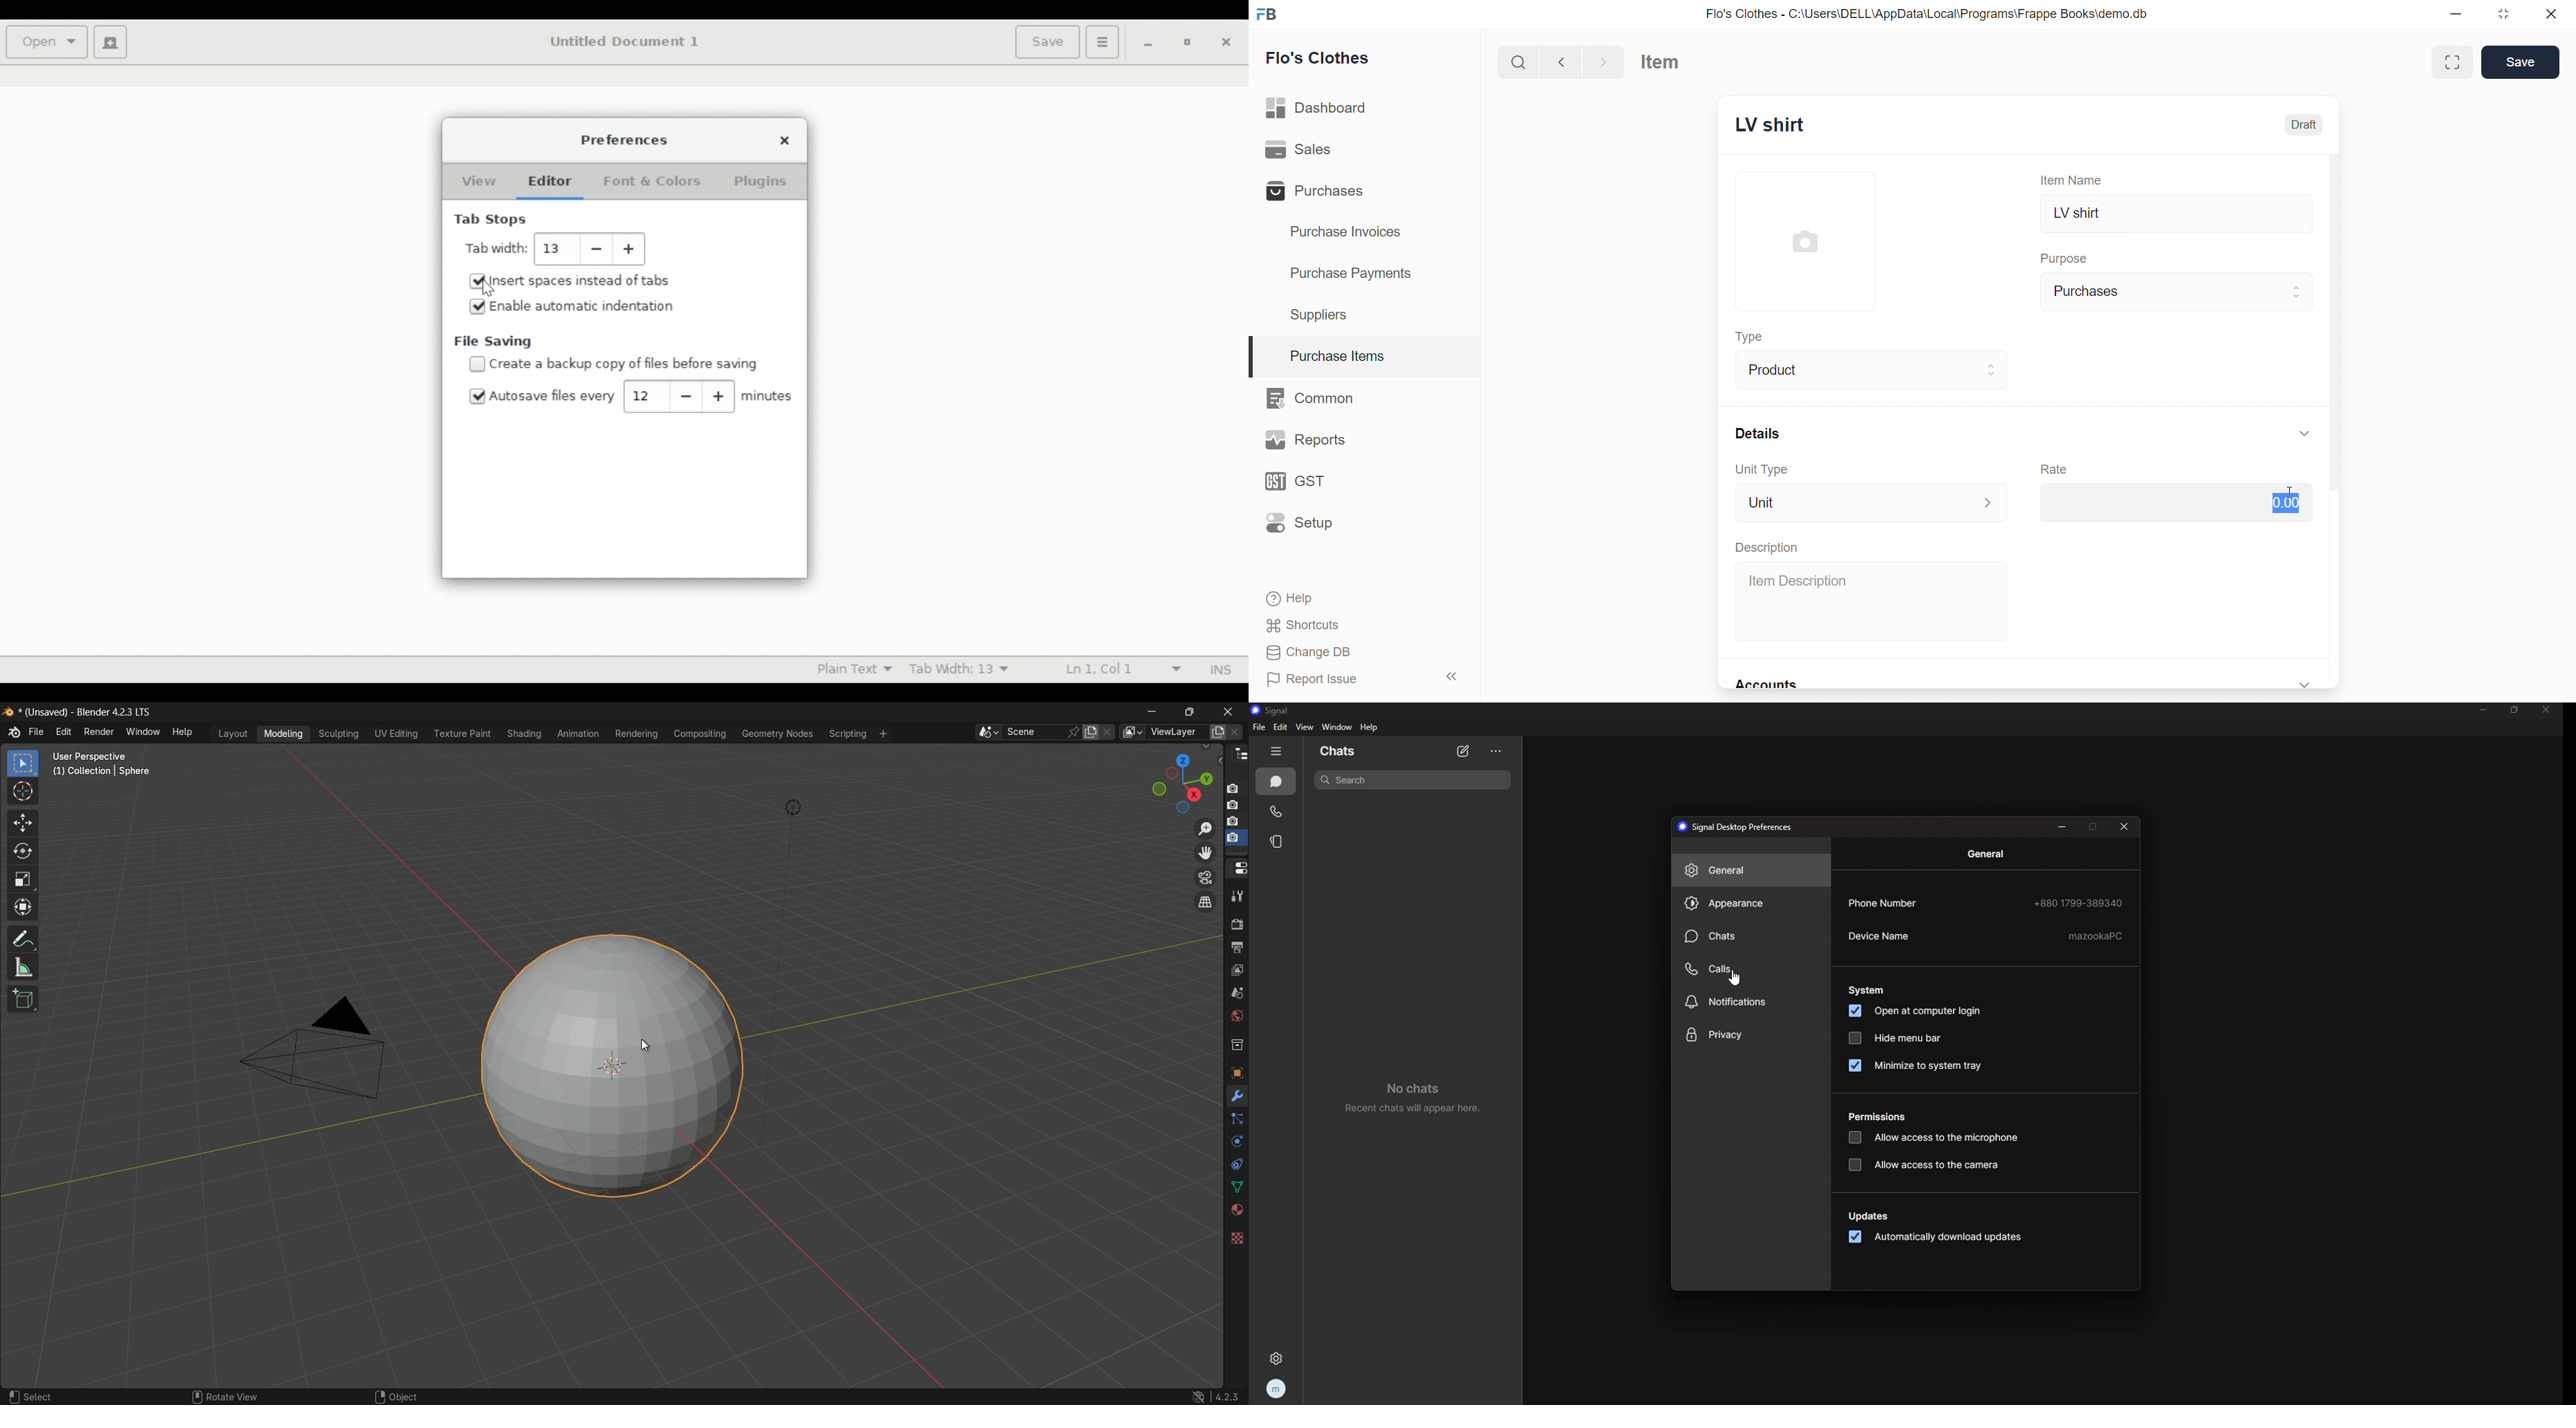 The height and width of the screenshot is (1428, 2576). I want to click on camera, so click(314, 1050).